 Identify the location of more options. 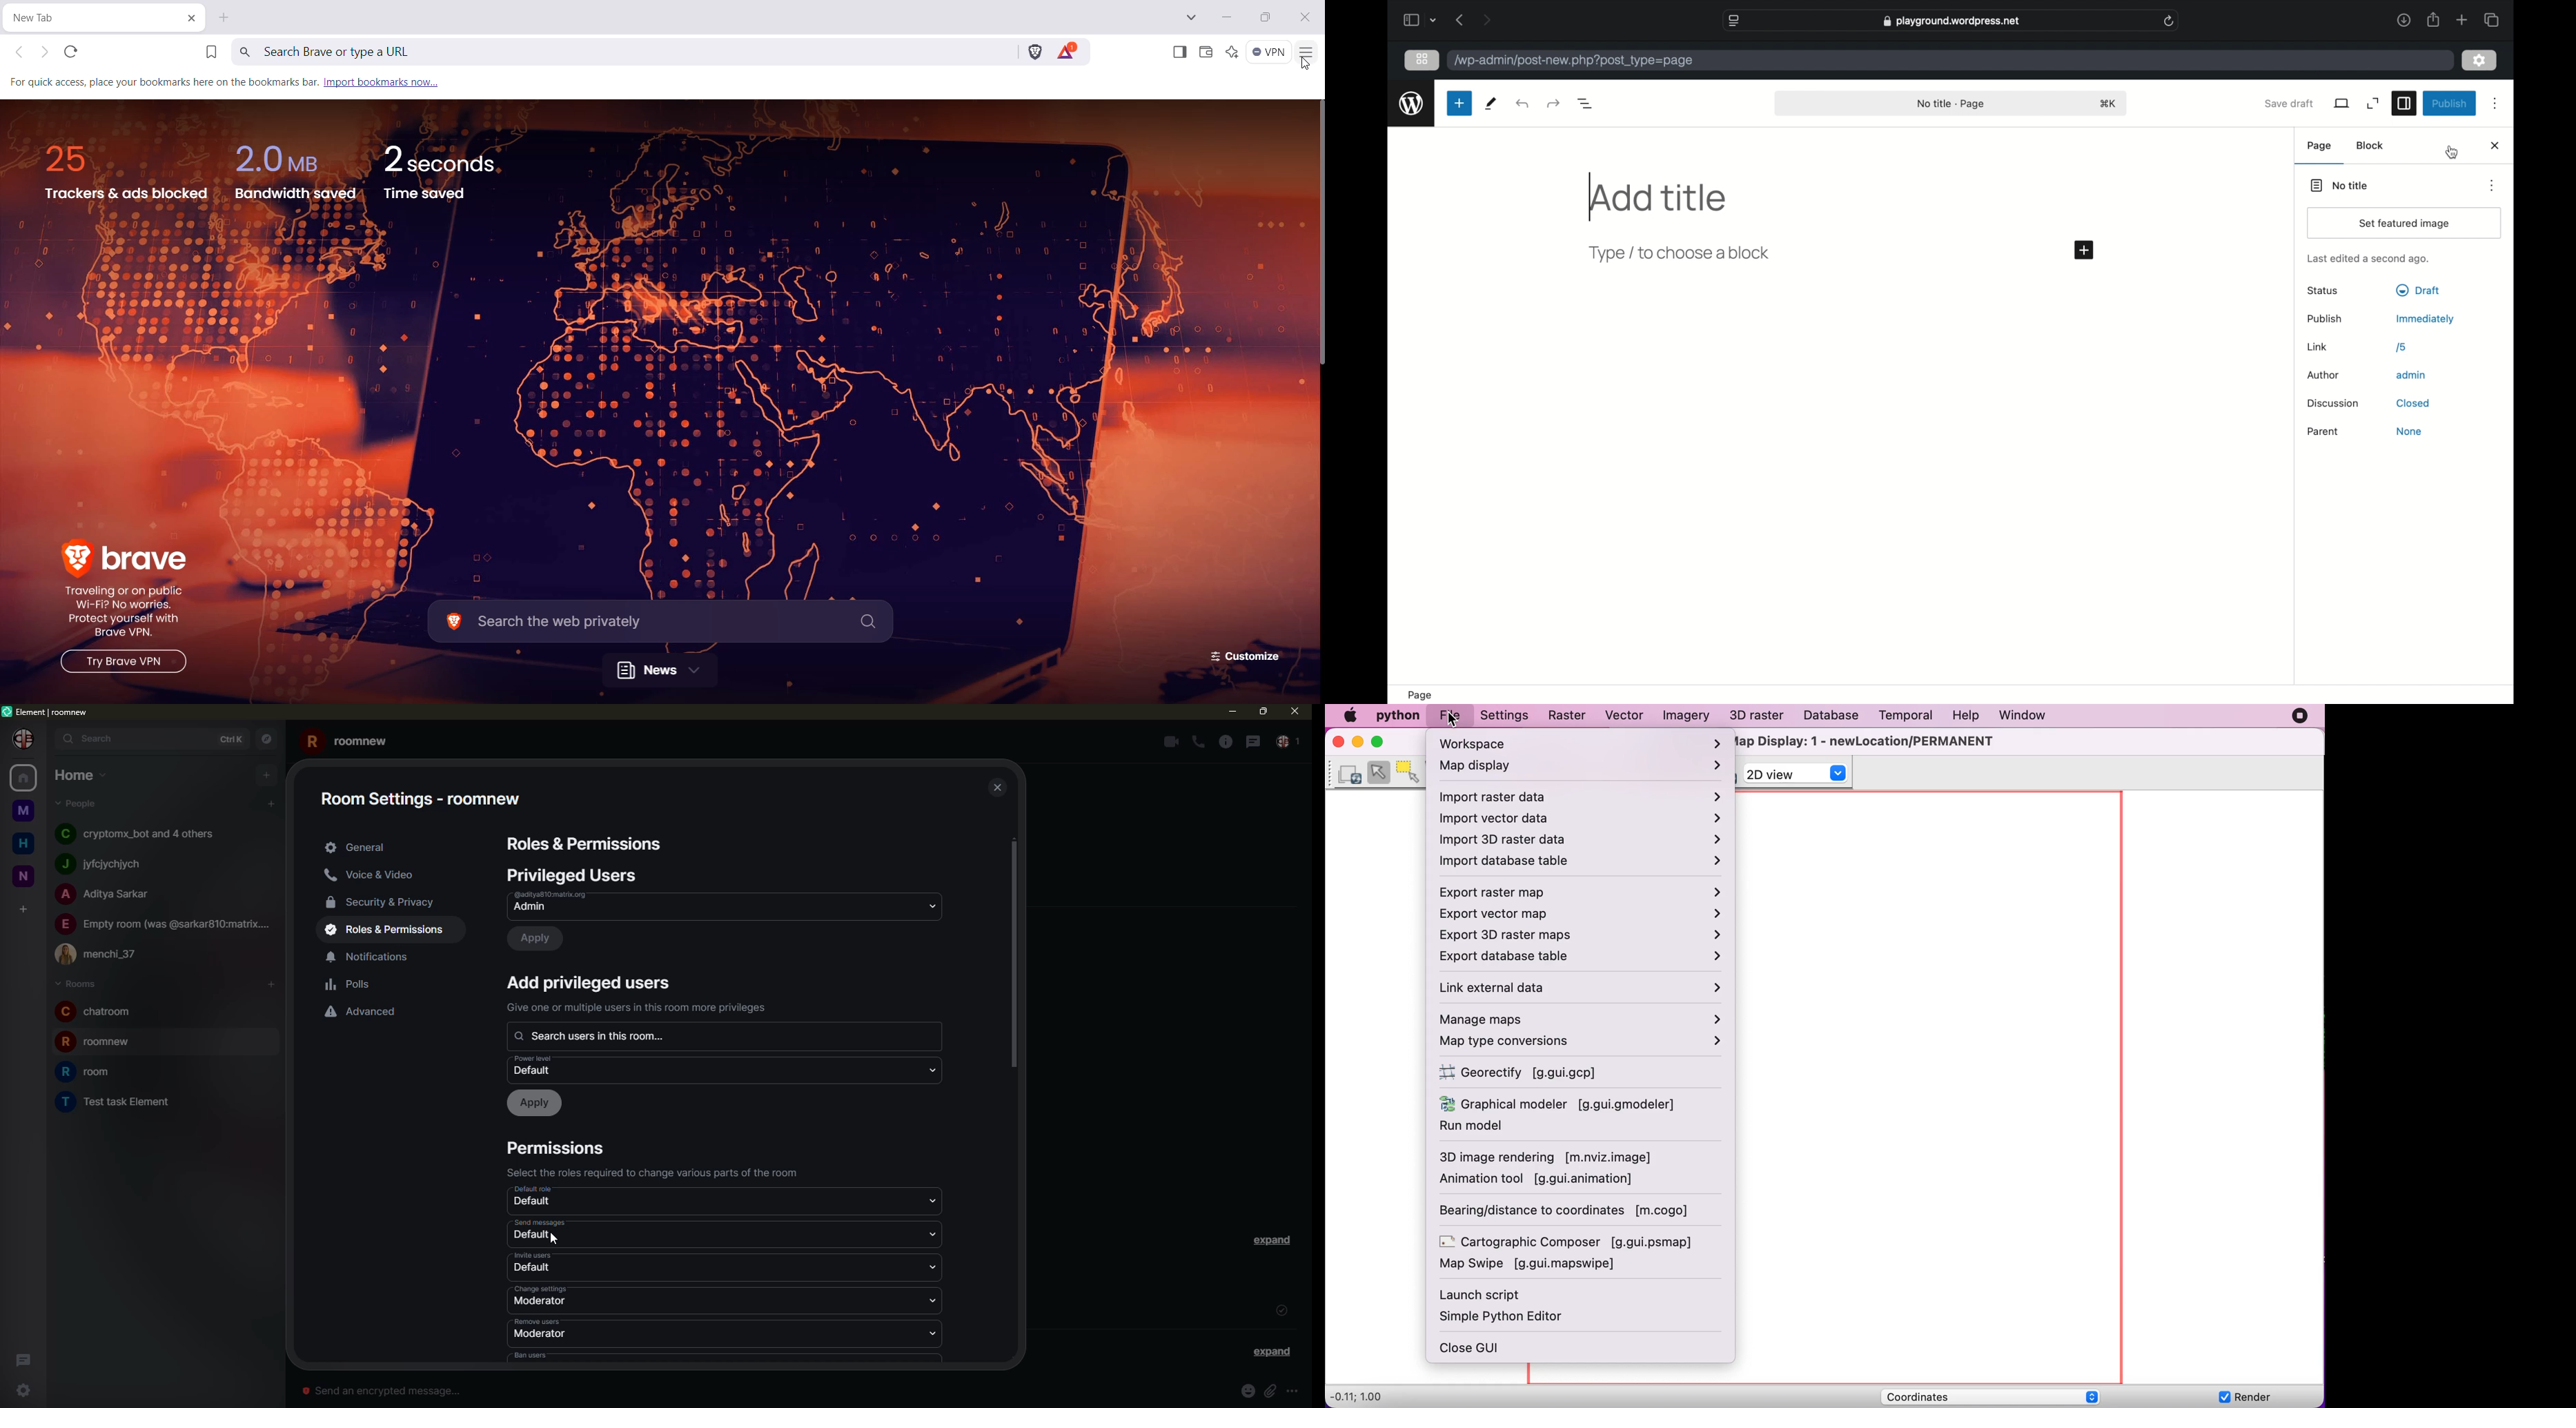
(2494, 185).